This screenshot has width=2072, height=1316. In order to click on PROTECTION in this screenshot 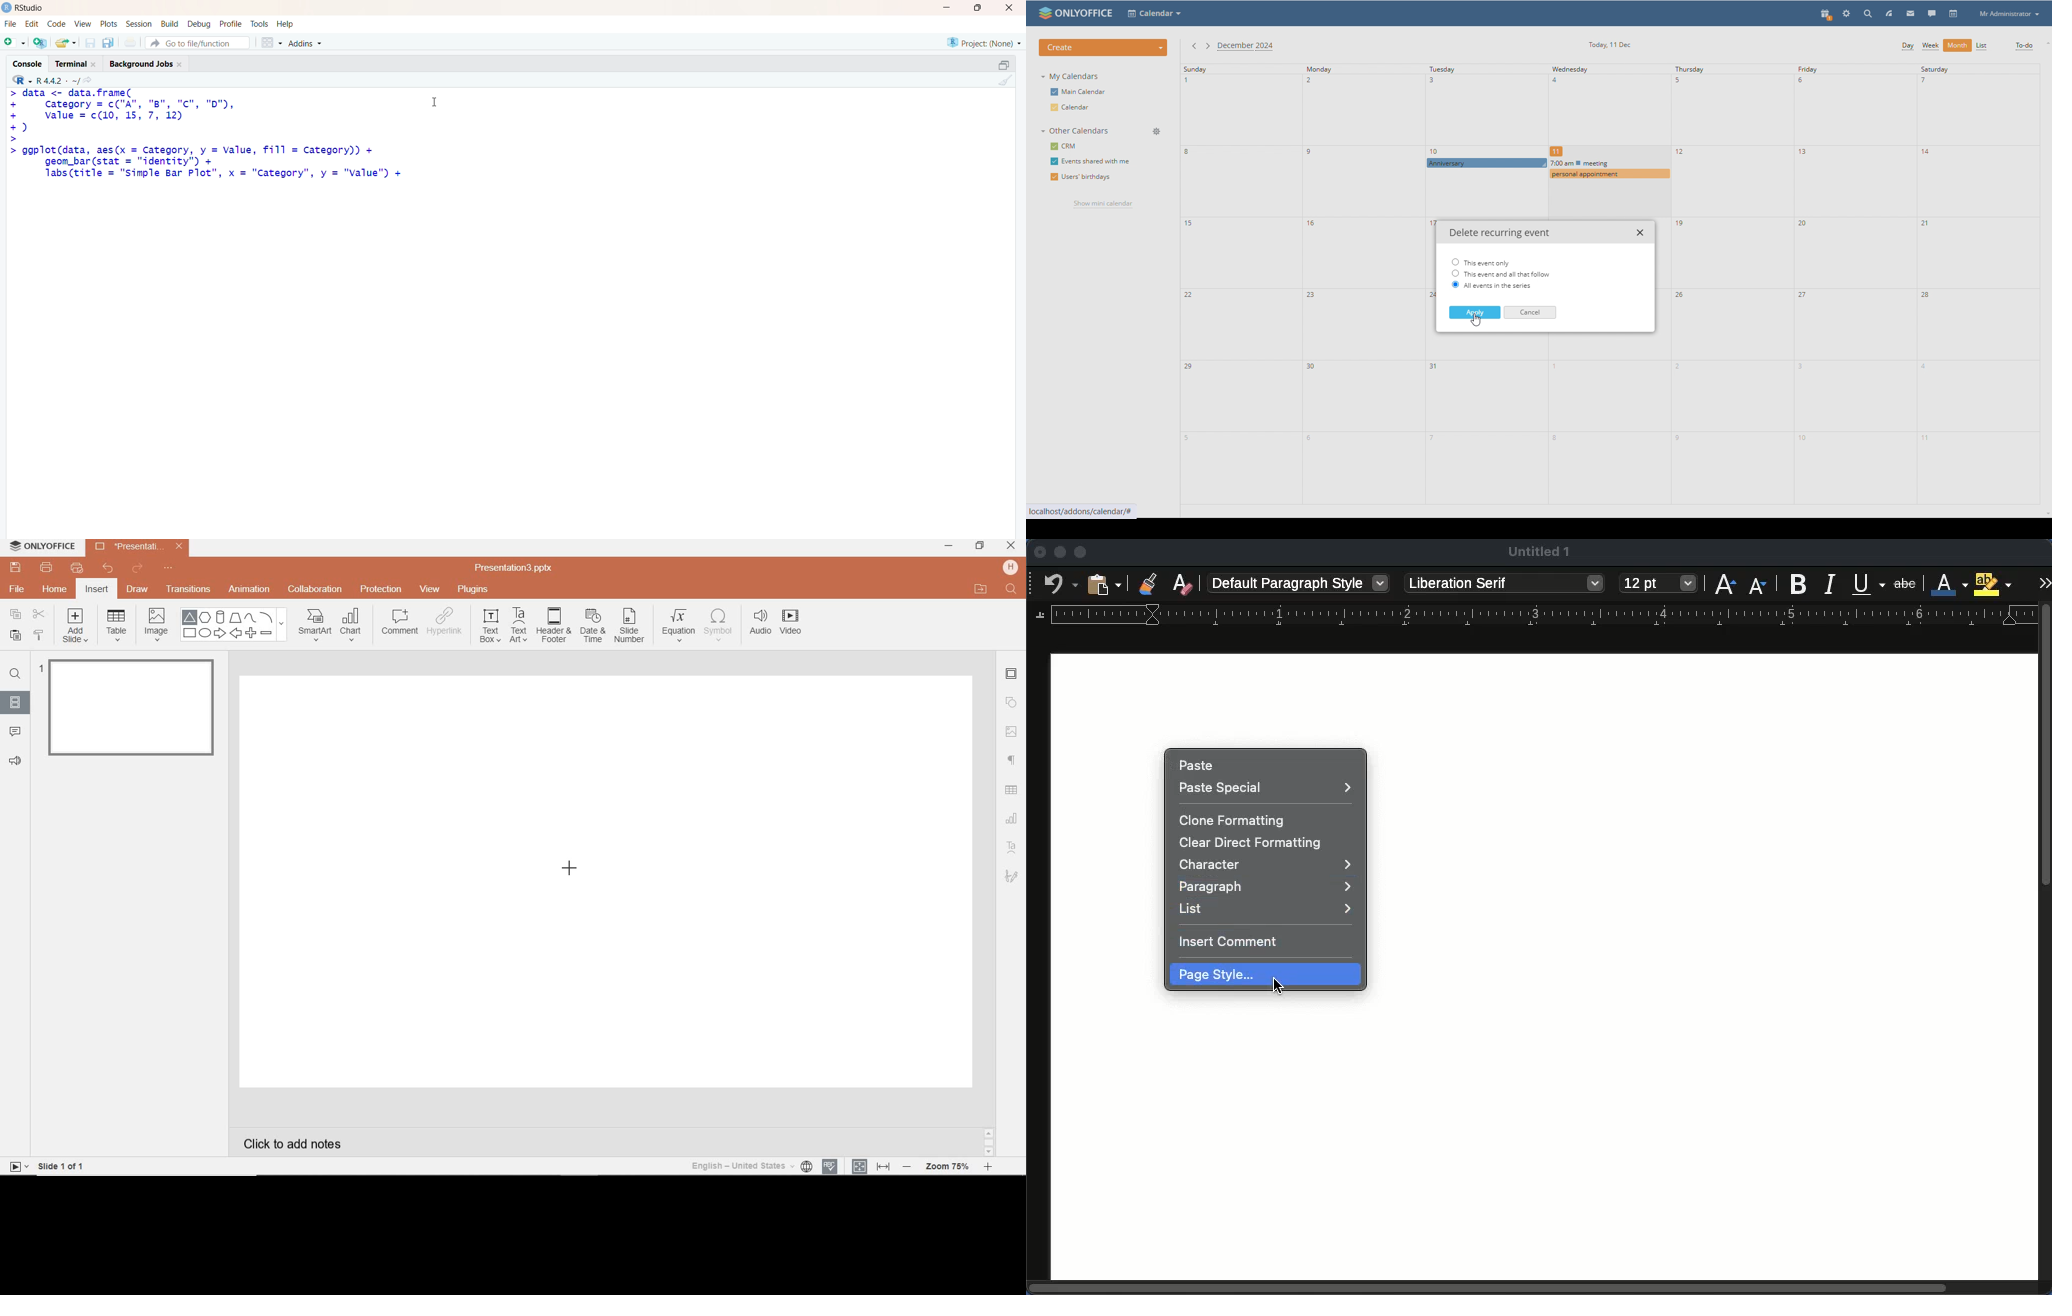, I will do `click(382, 588)`.